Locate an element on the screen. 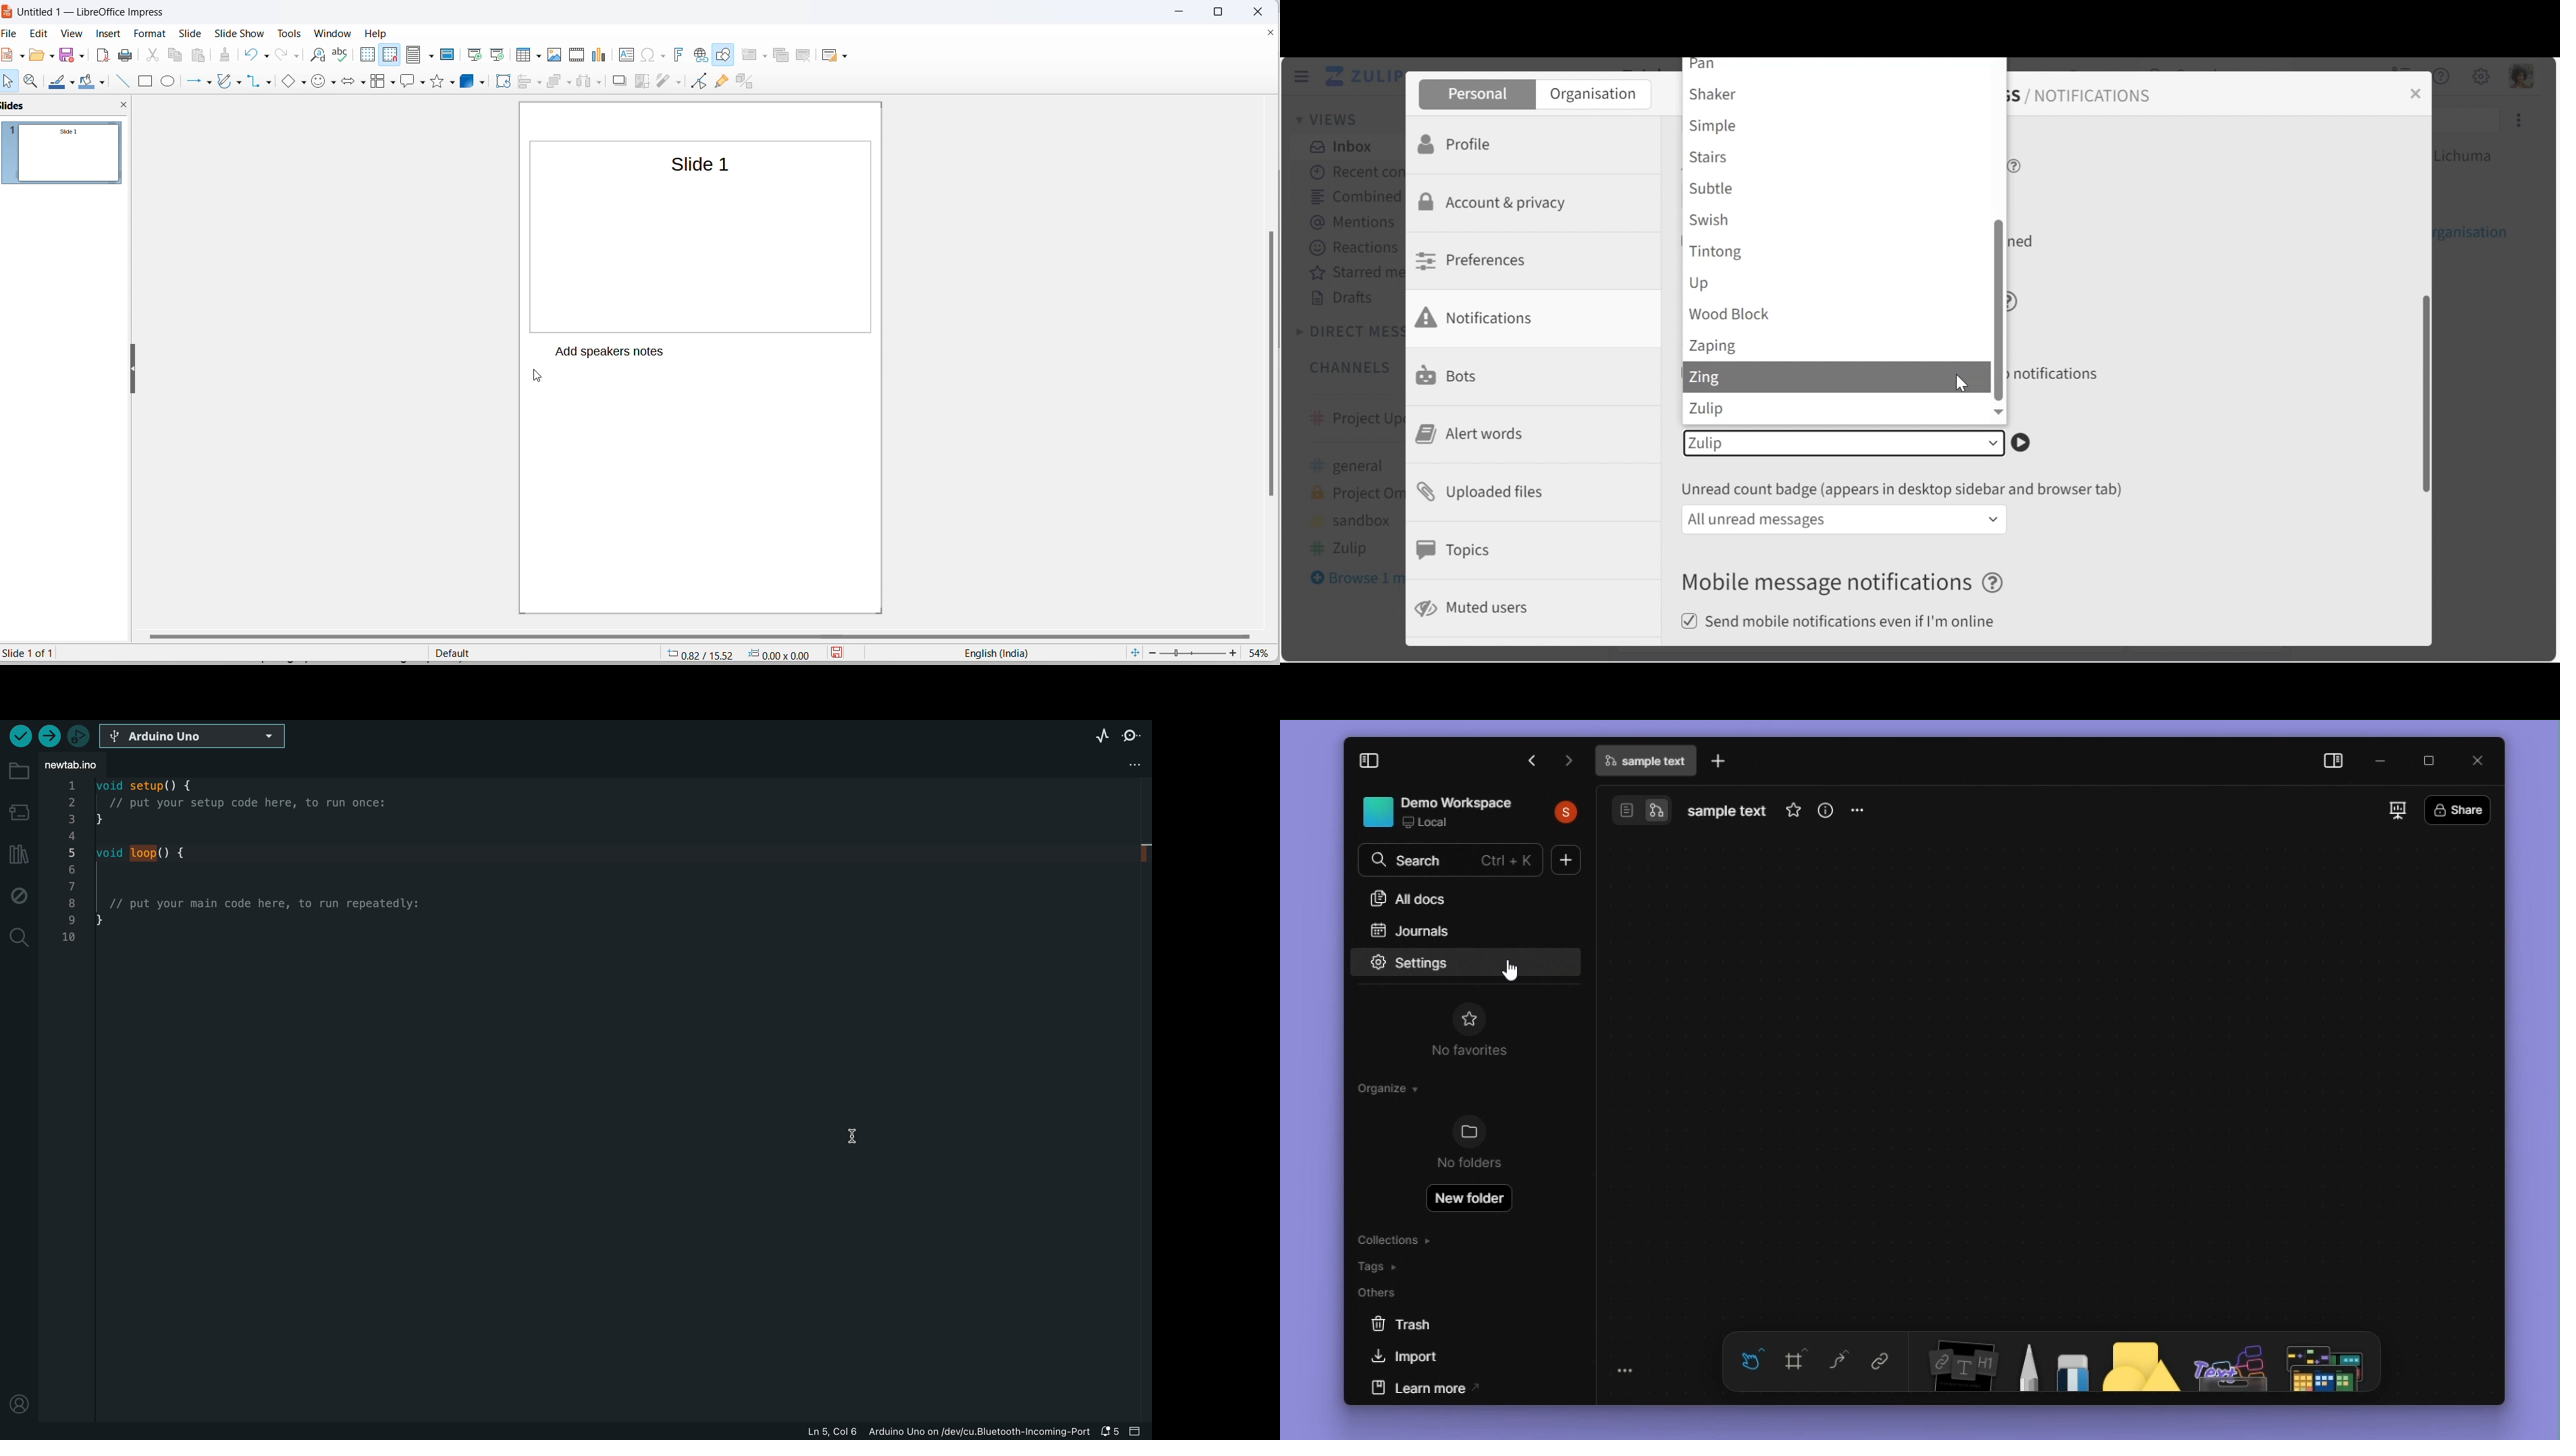  symbol shapes is located at coordinates (319, 82).